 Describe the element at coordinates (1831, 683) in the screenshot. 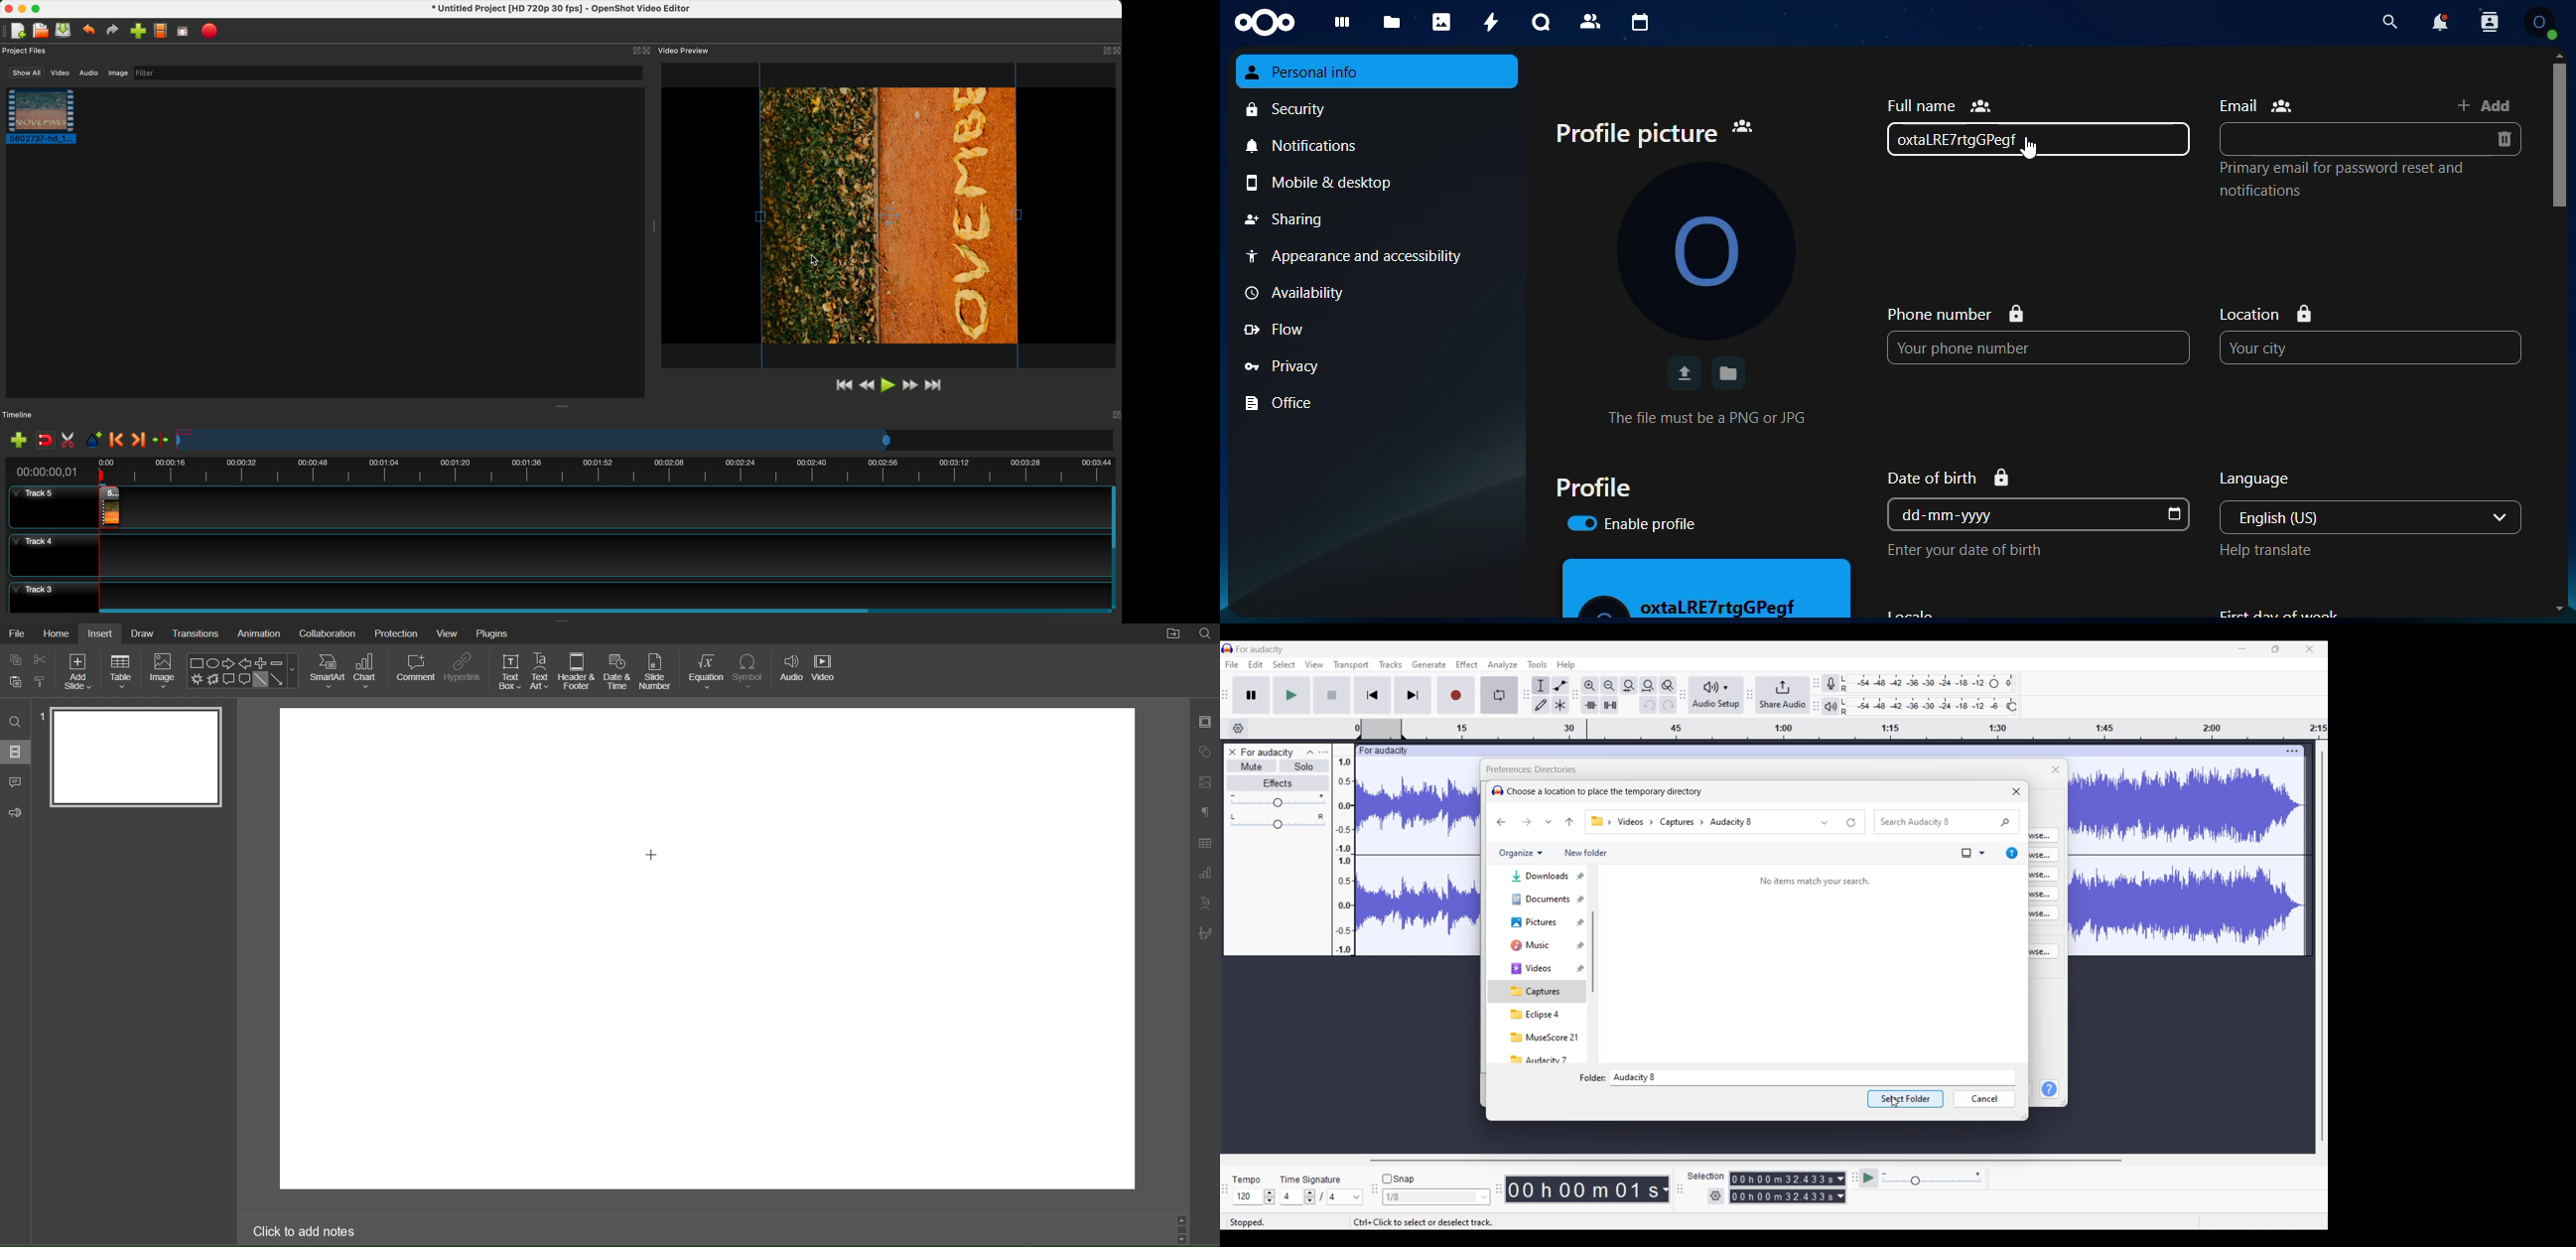

I see `Record meter` at that location.